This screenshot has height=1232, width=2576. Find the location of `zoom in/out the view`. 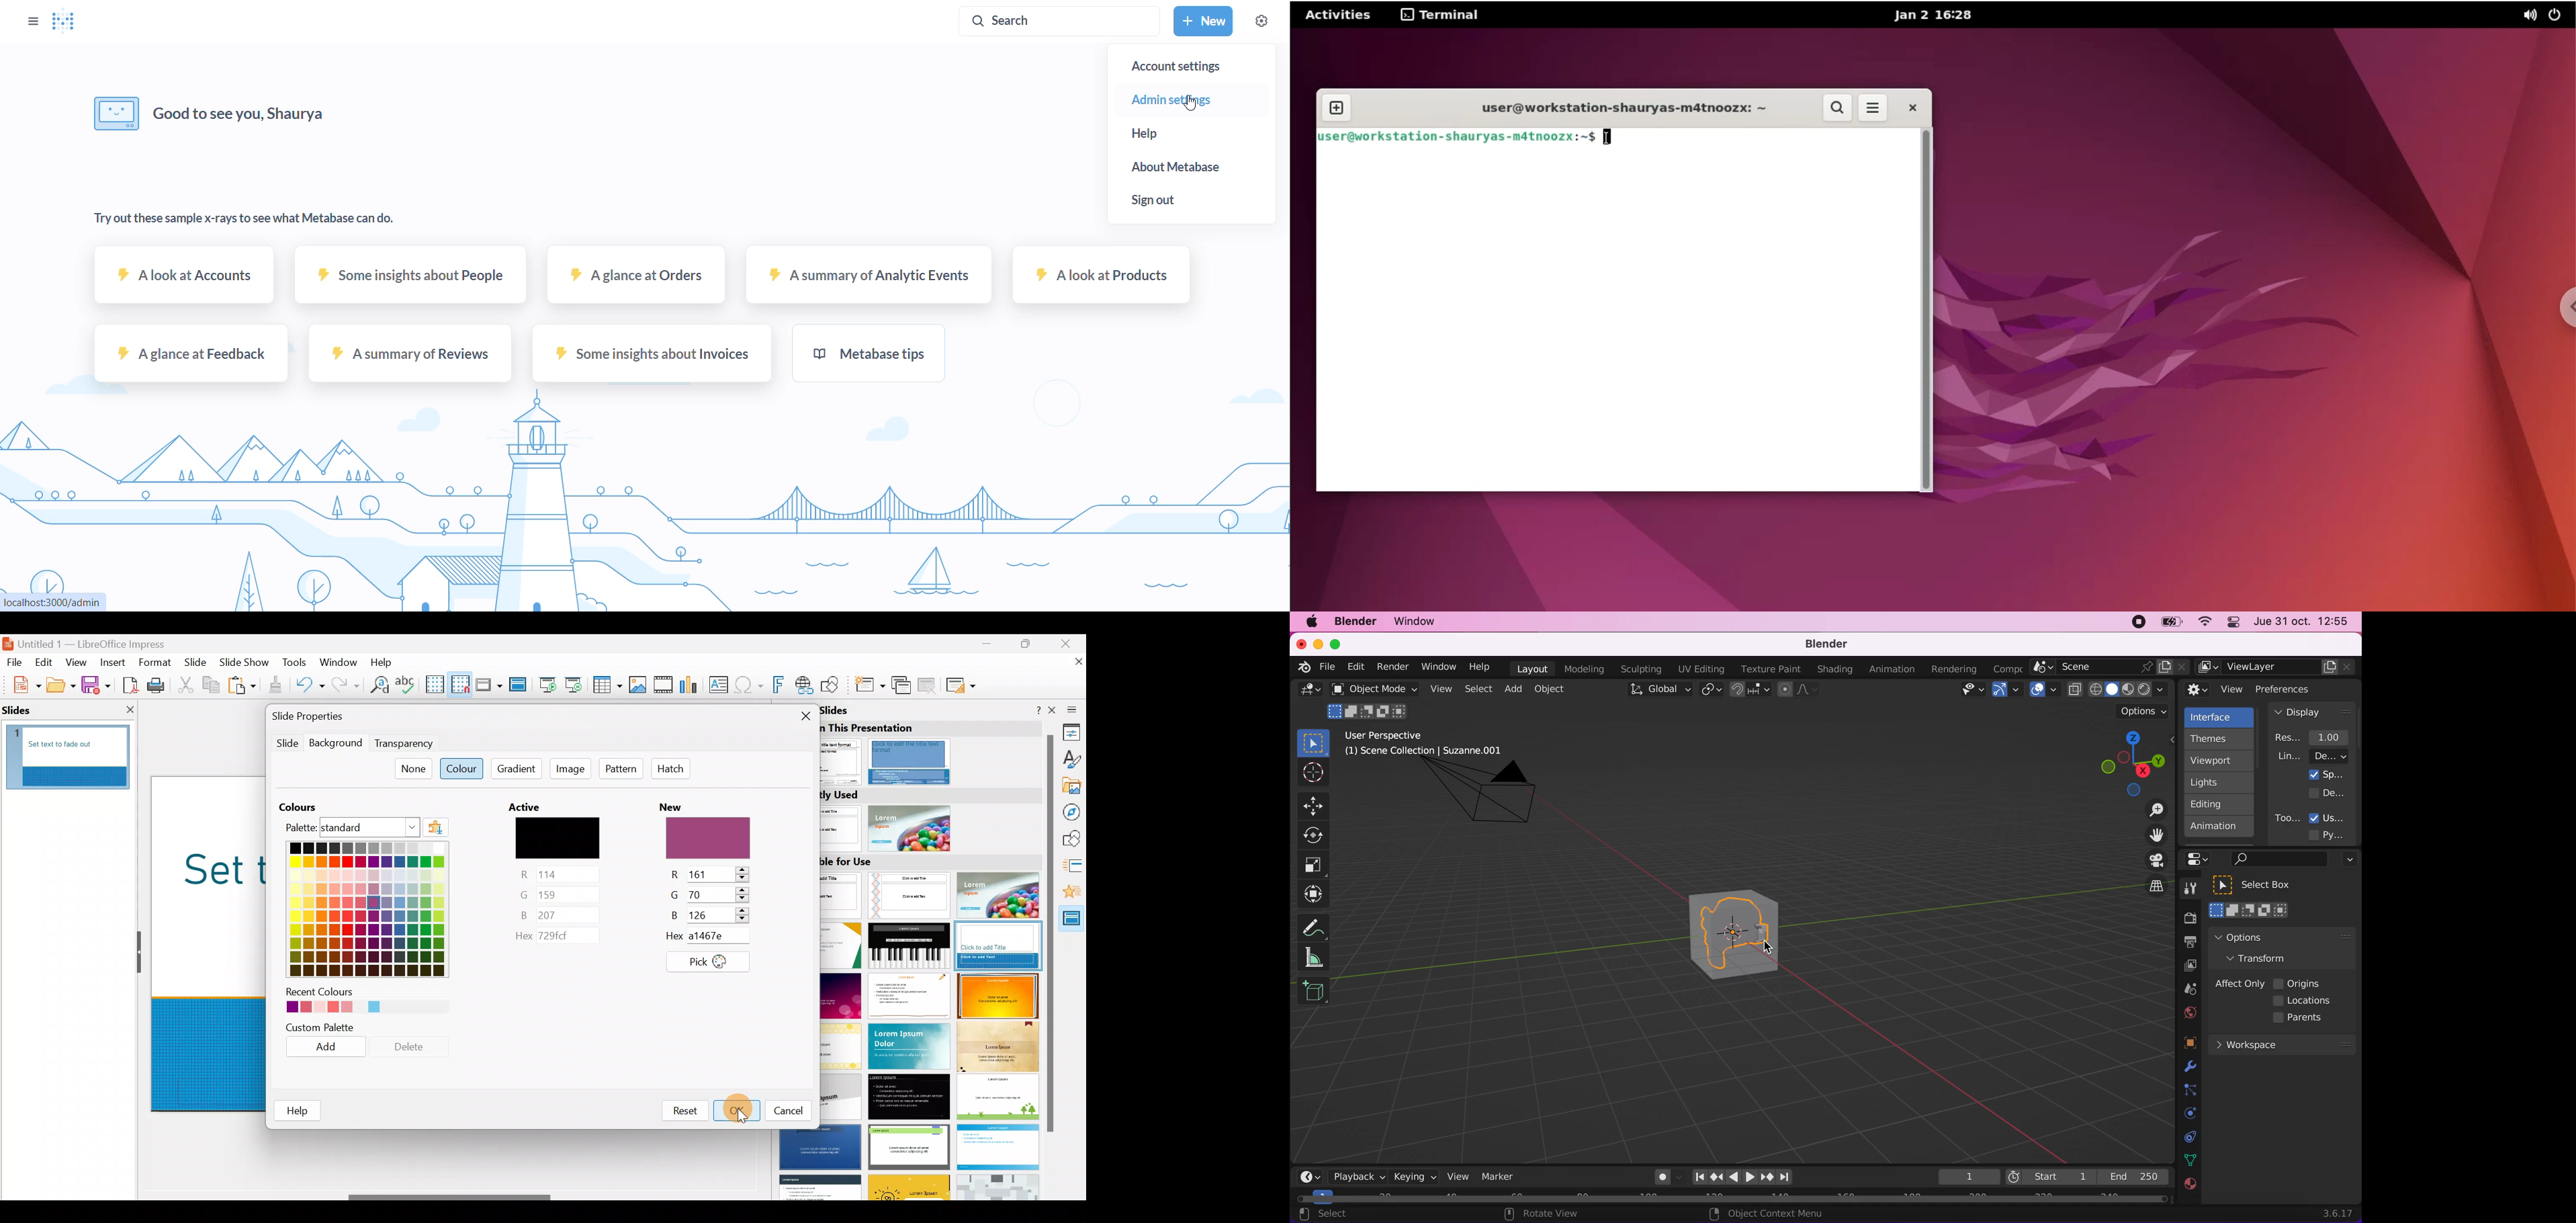

zoom in/out the view is located at coordinates (2152, 810).